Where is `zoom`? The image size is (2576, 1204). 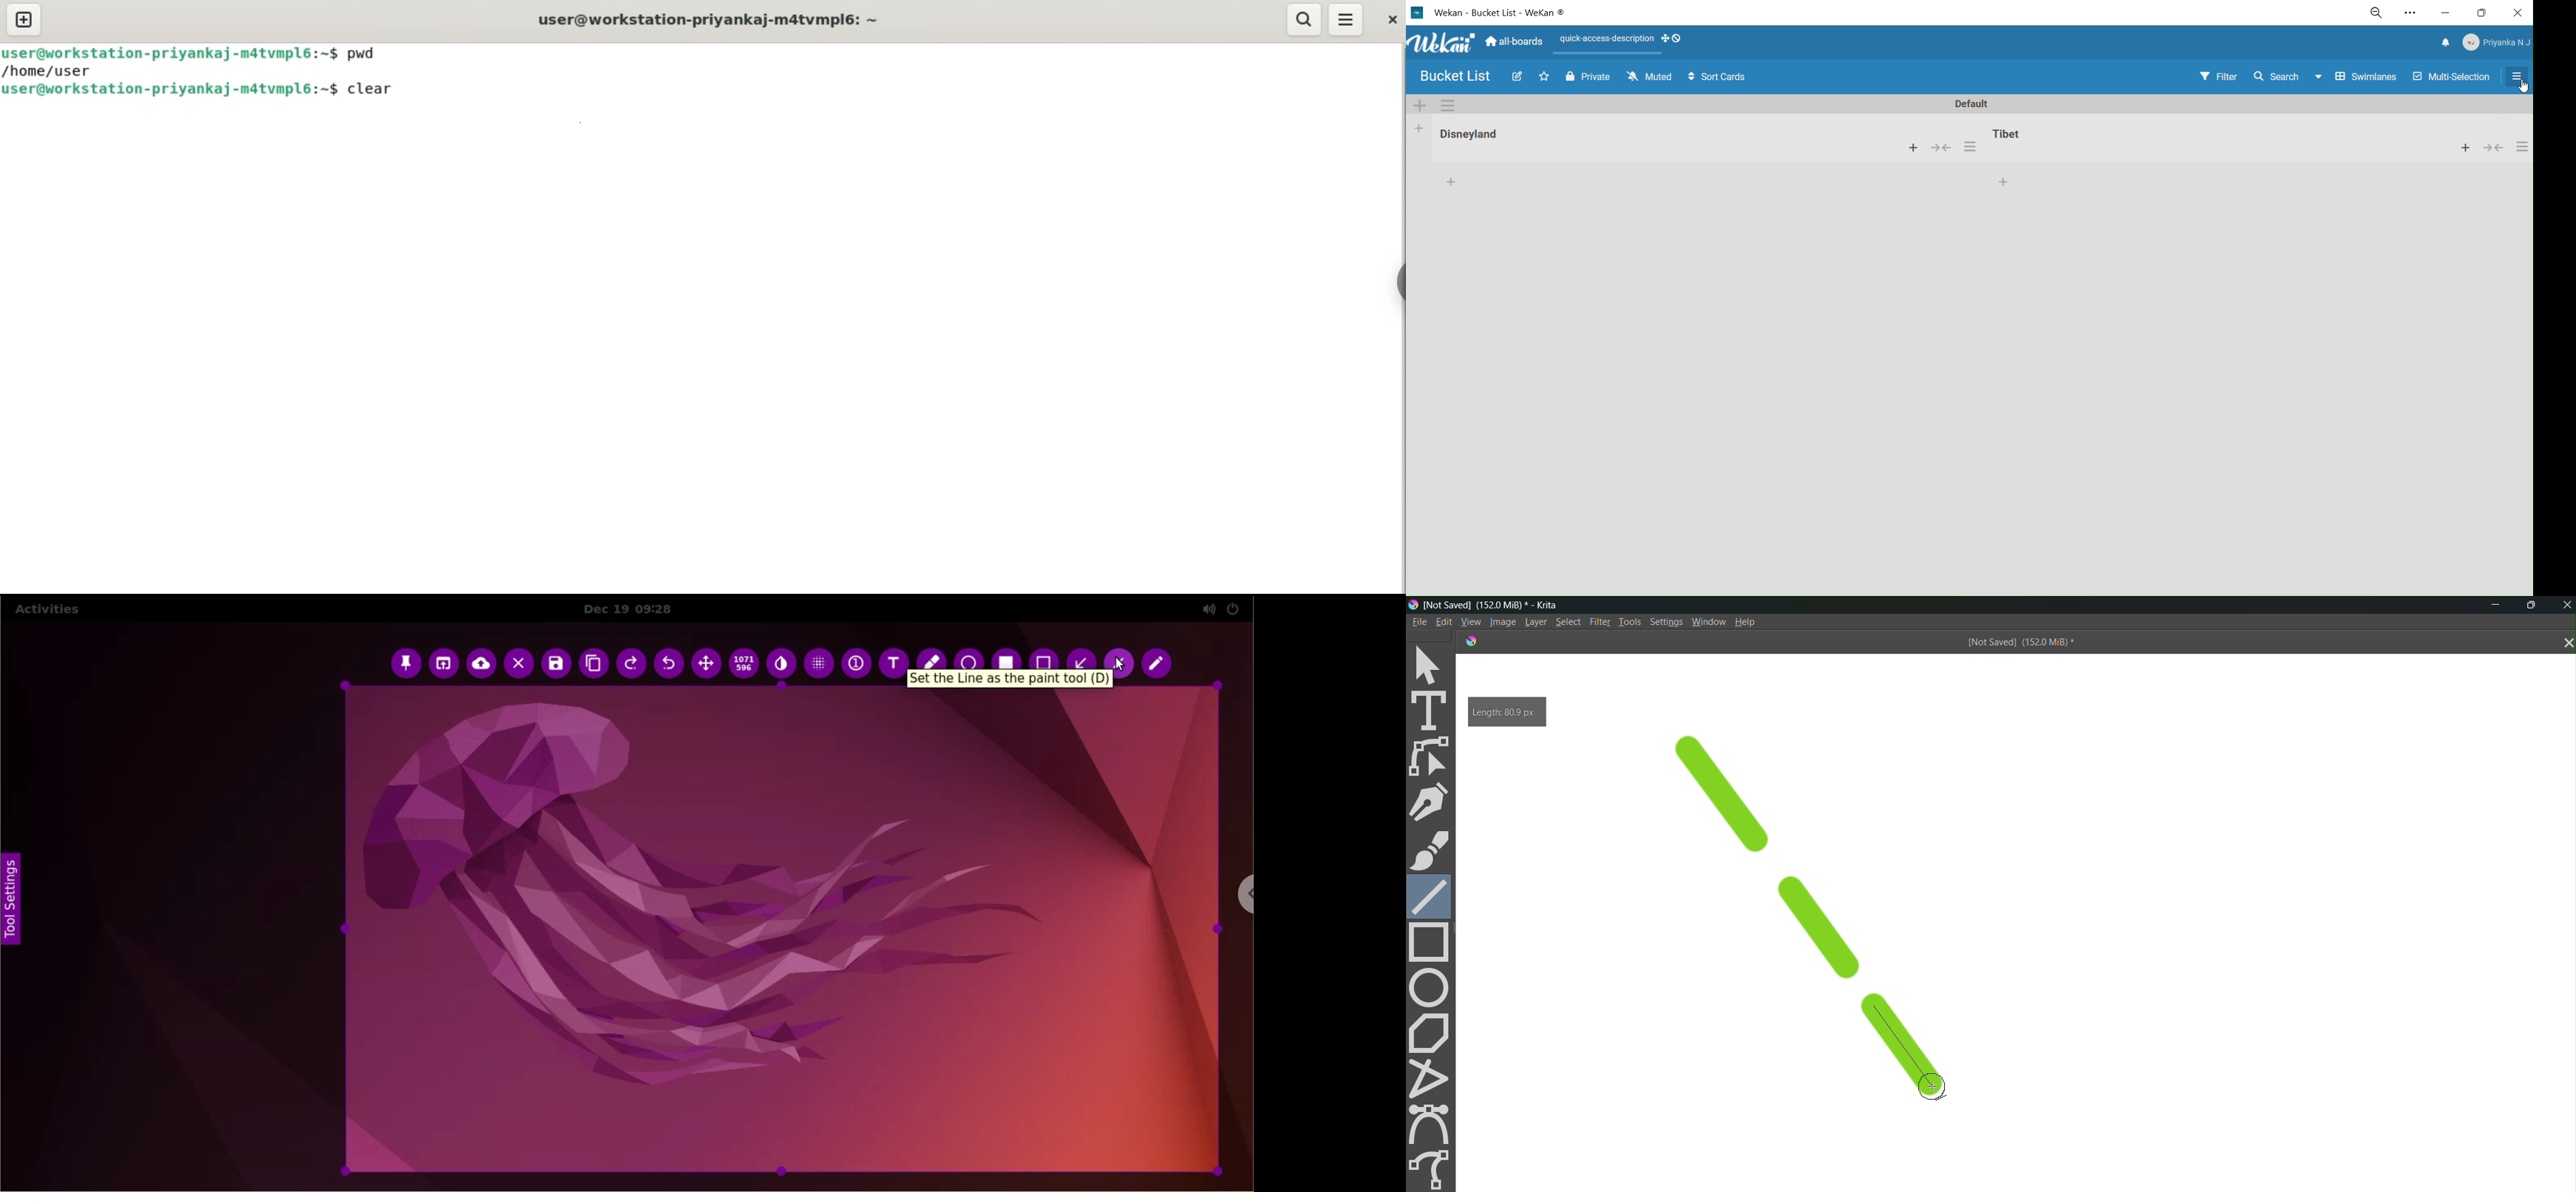
zoom is located at coordinates (2378, 13).